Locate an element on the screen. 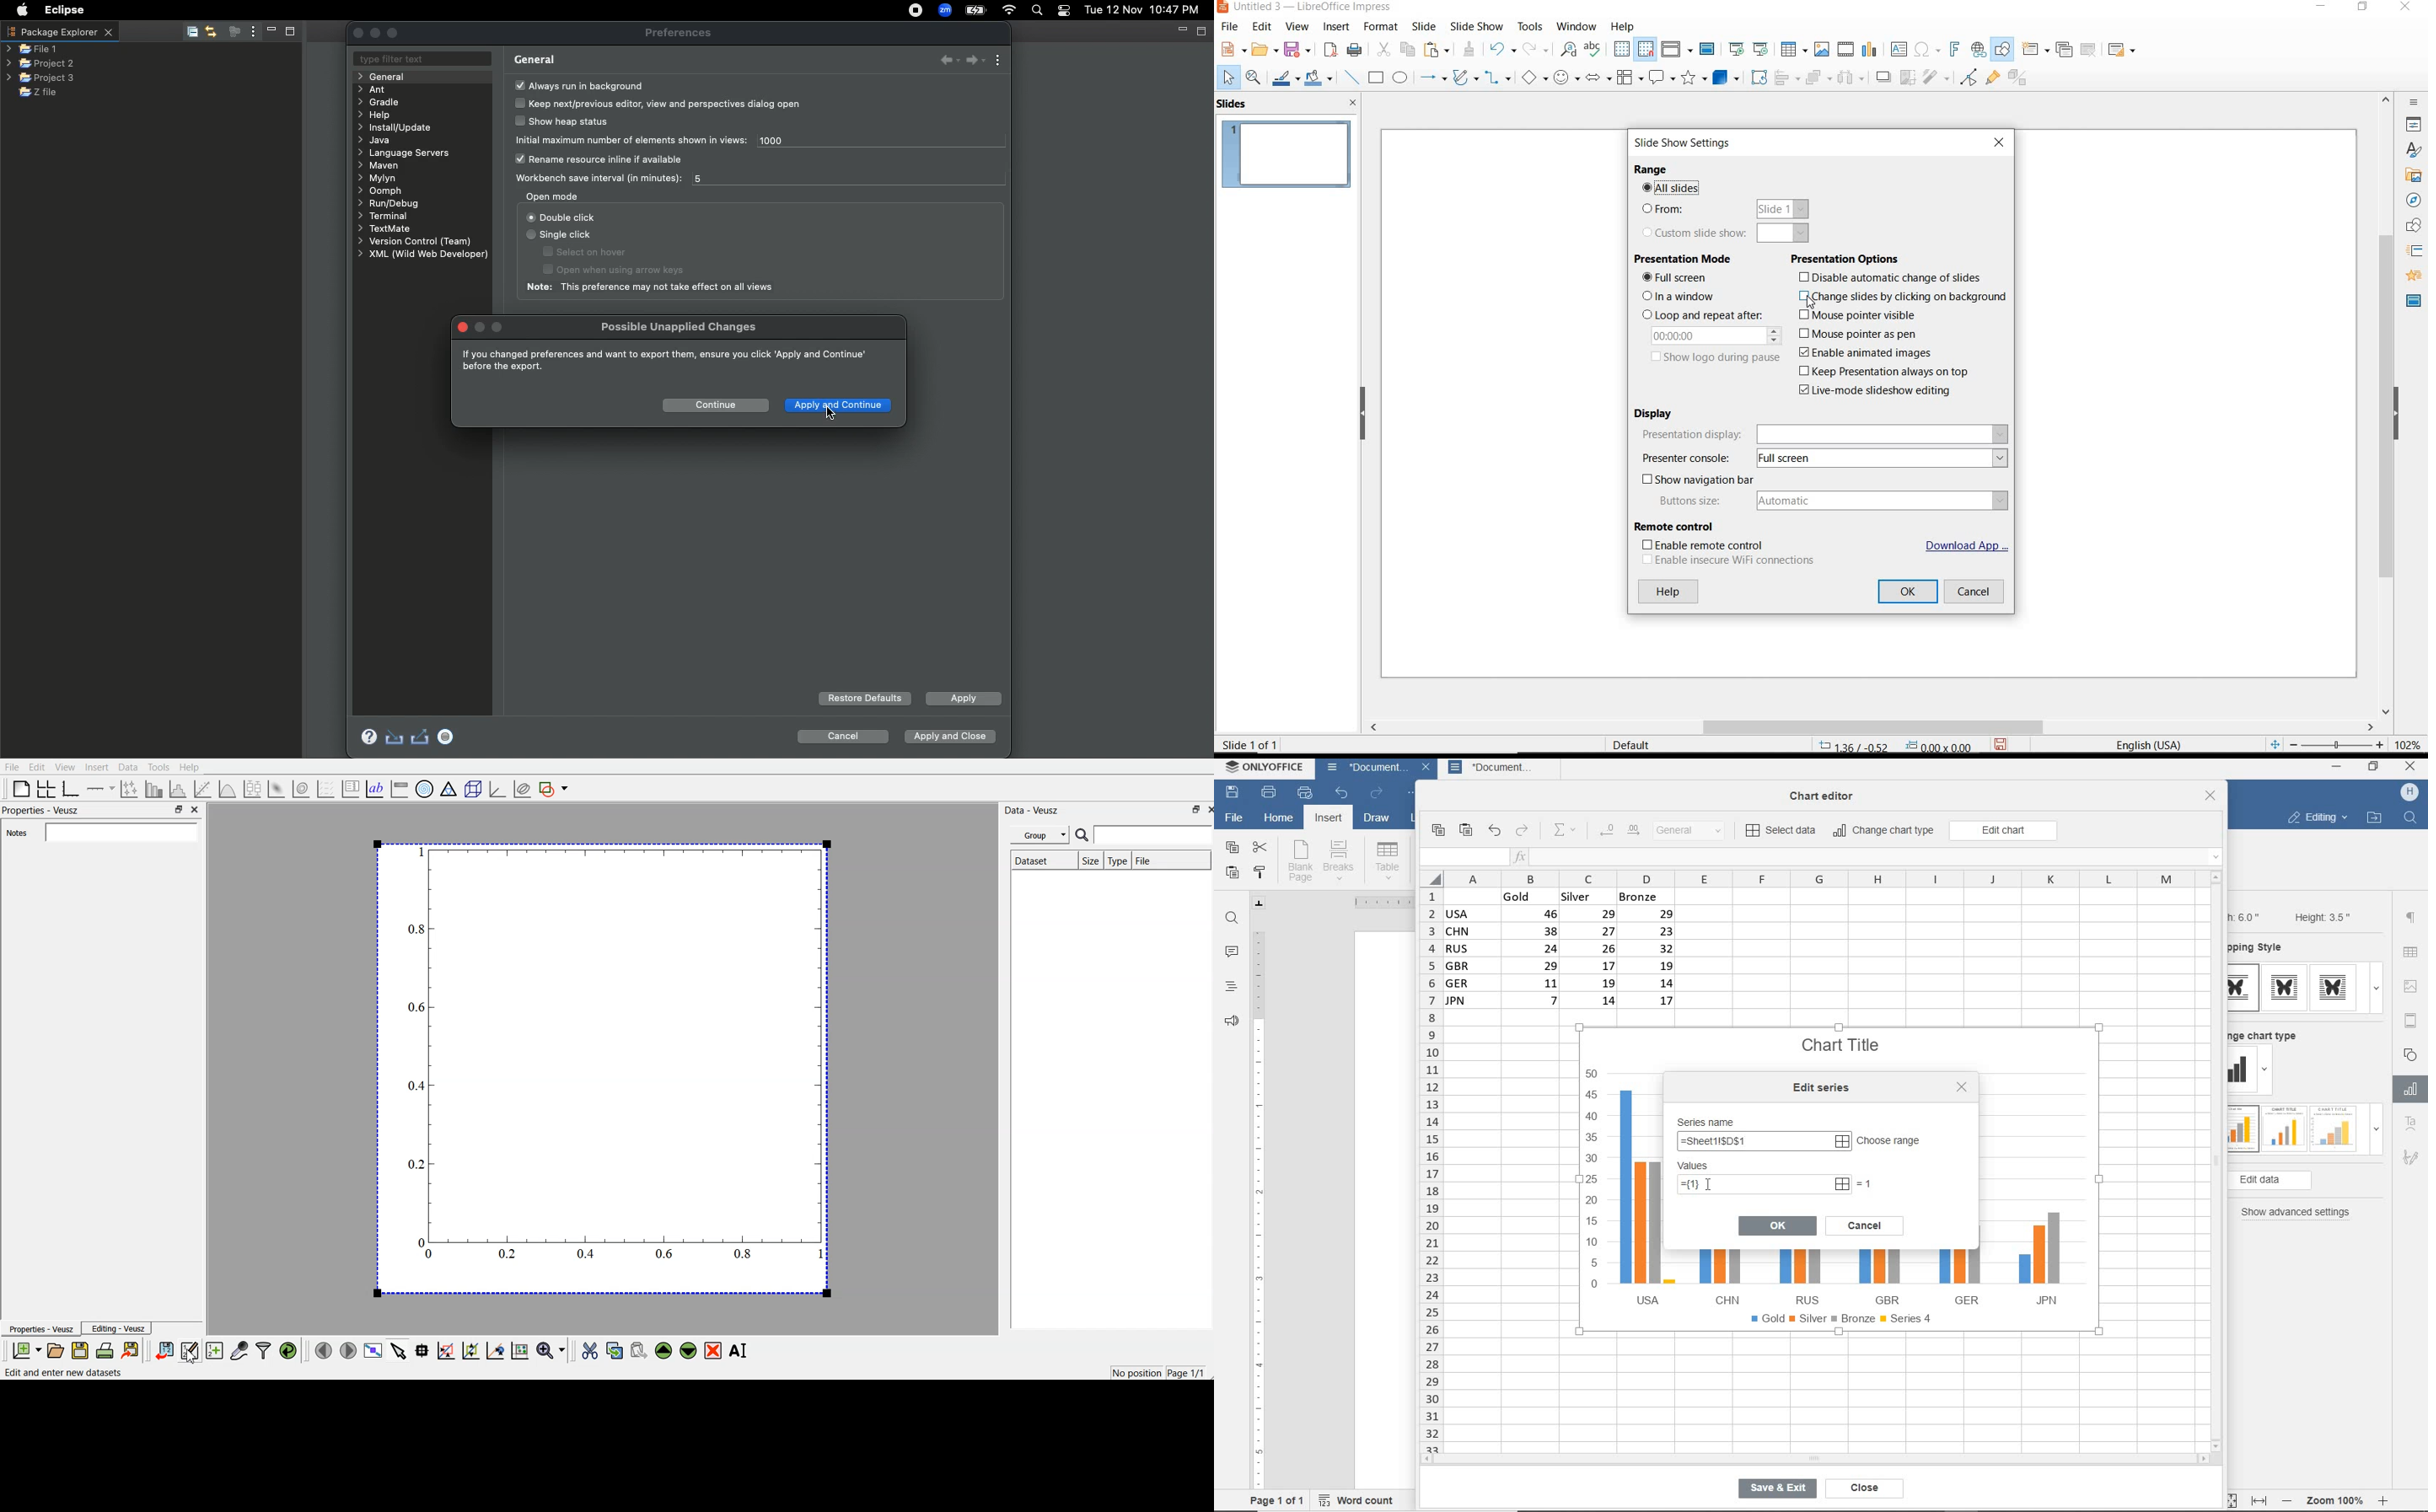 This screenshot has width=2436, height=1512. ALL SLIDES is located at coordinates (1667, 188).